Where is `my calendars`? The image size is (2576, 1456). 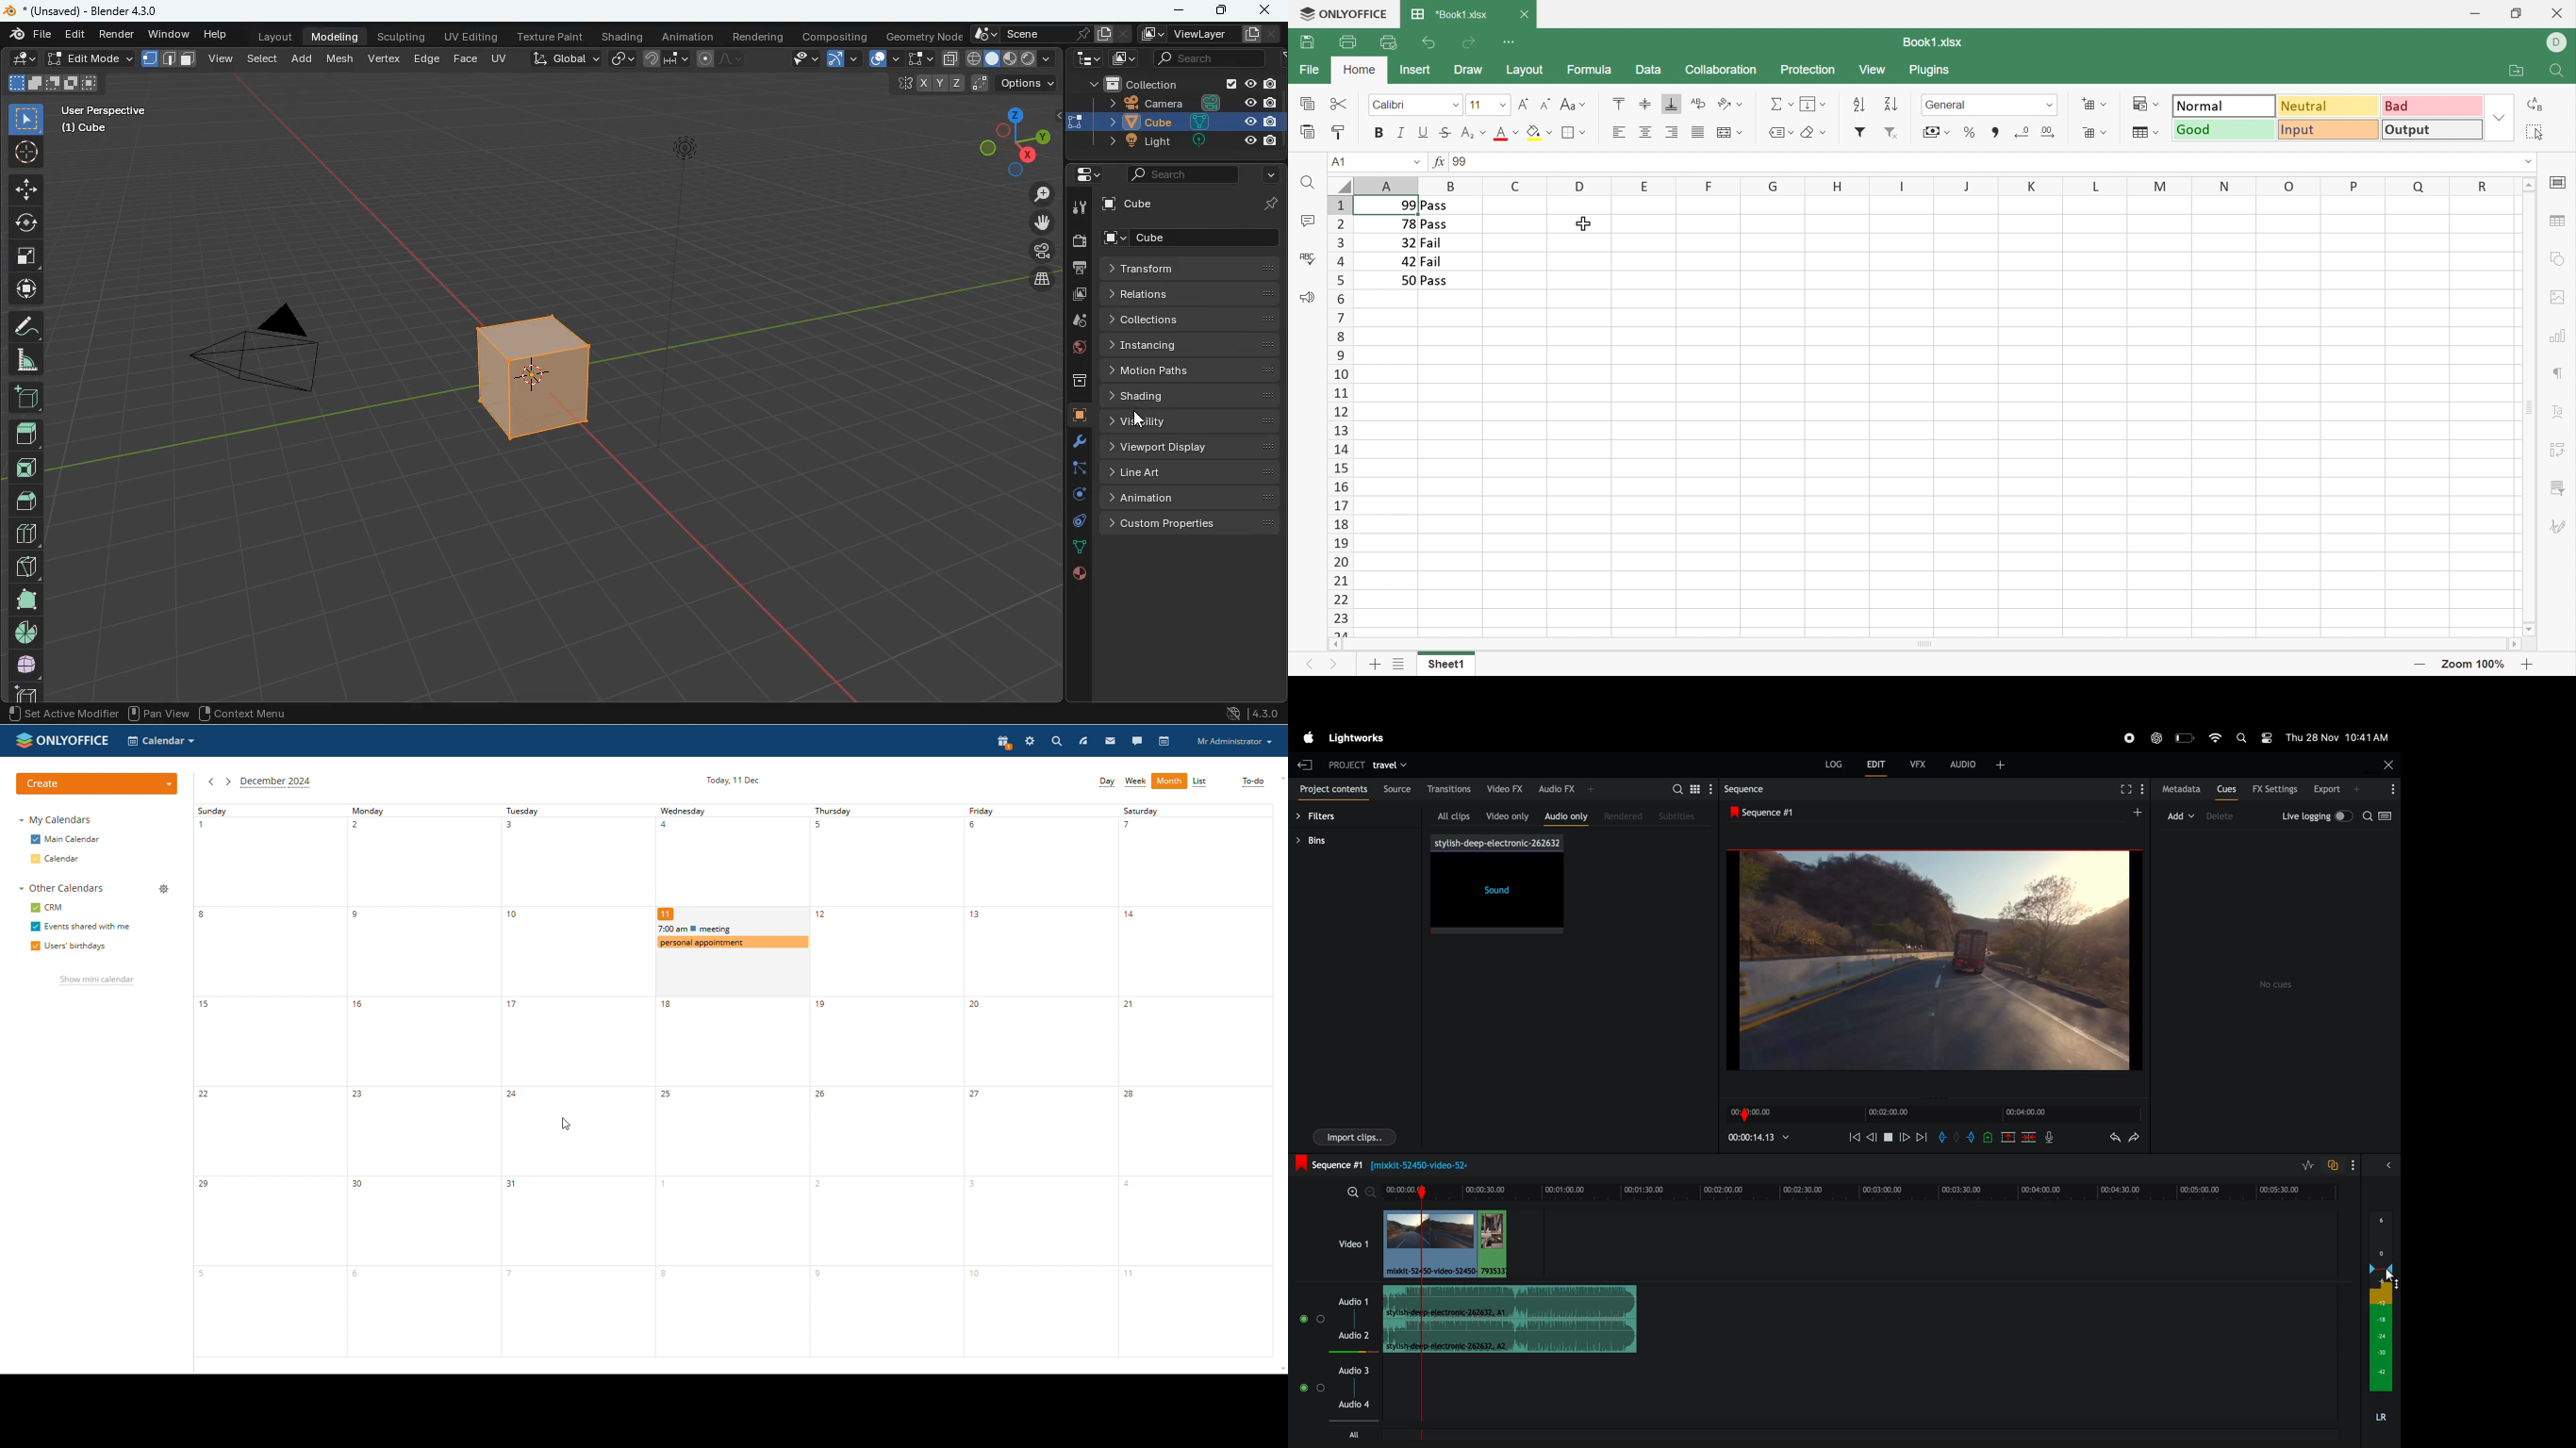
my calendars is located at coordinates (57, 820).